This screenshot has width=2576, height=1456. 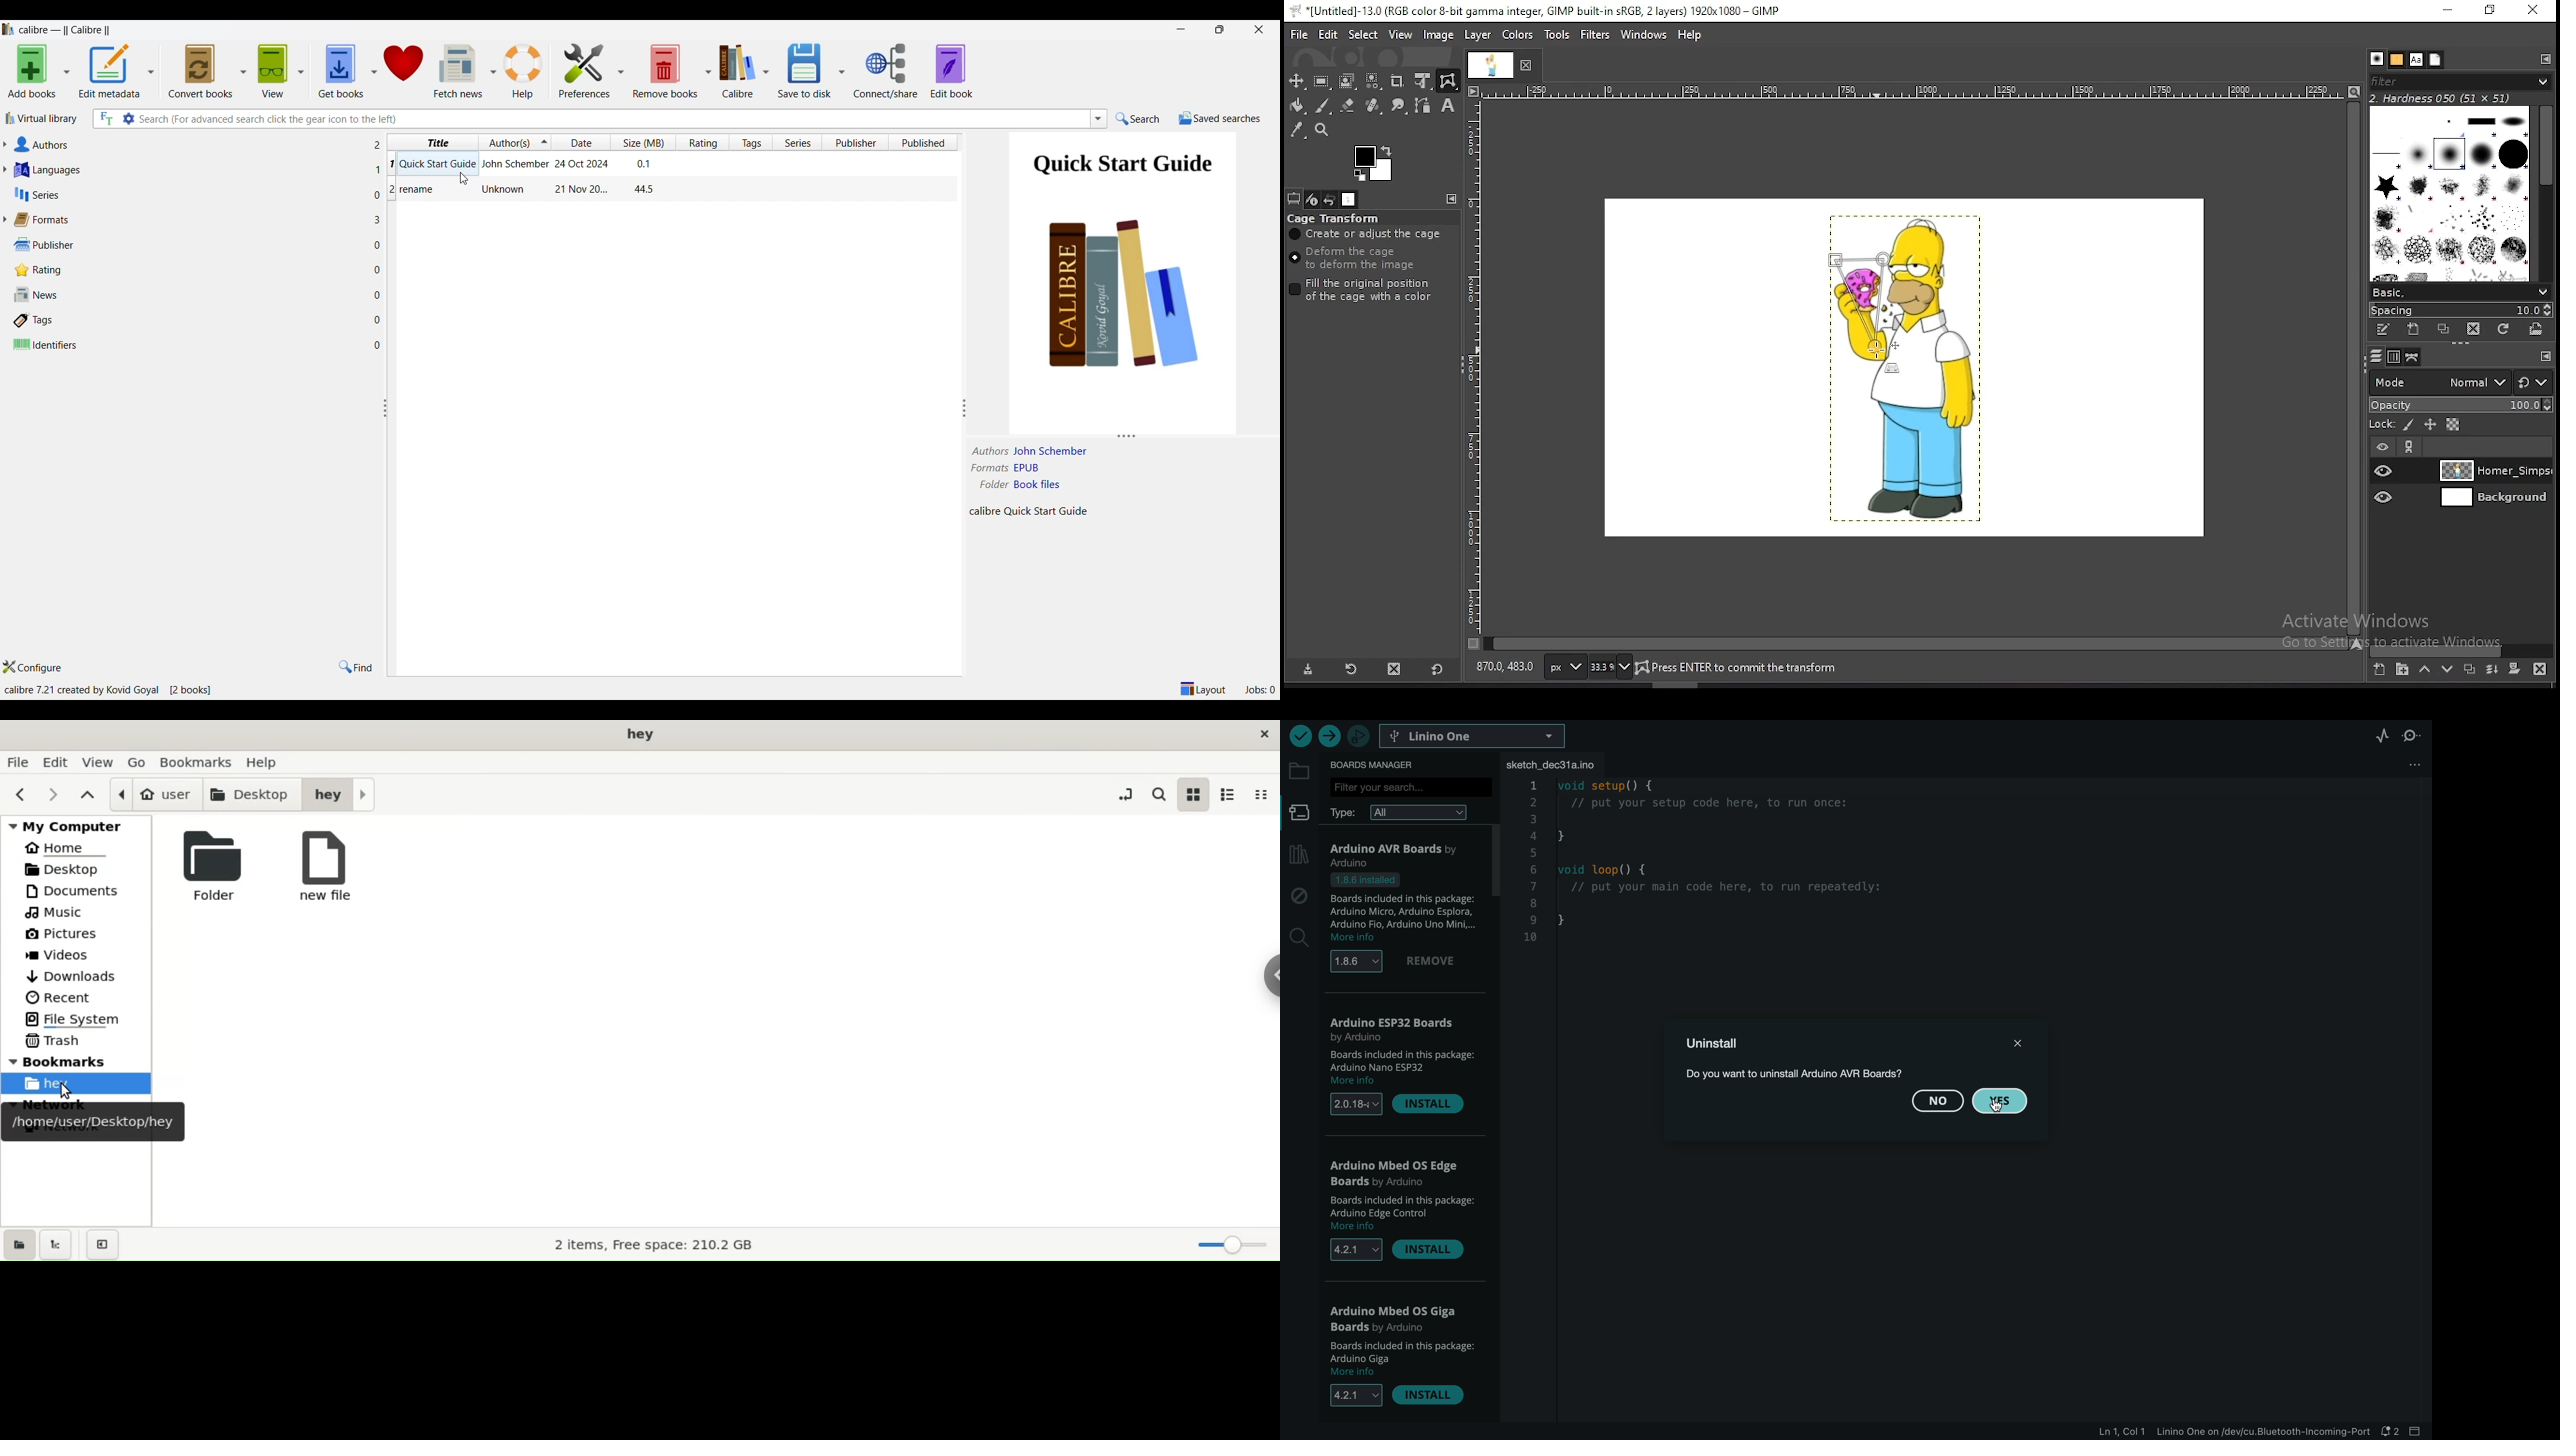 I want to click on Get book options, so click(x=373, y=71).